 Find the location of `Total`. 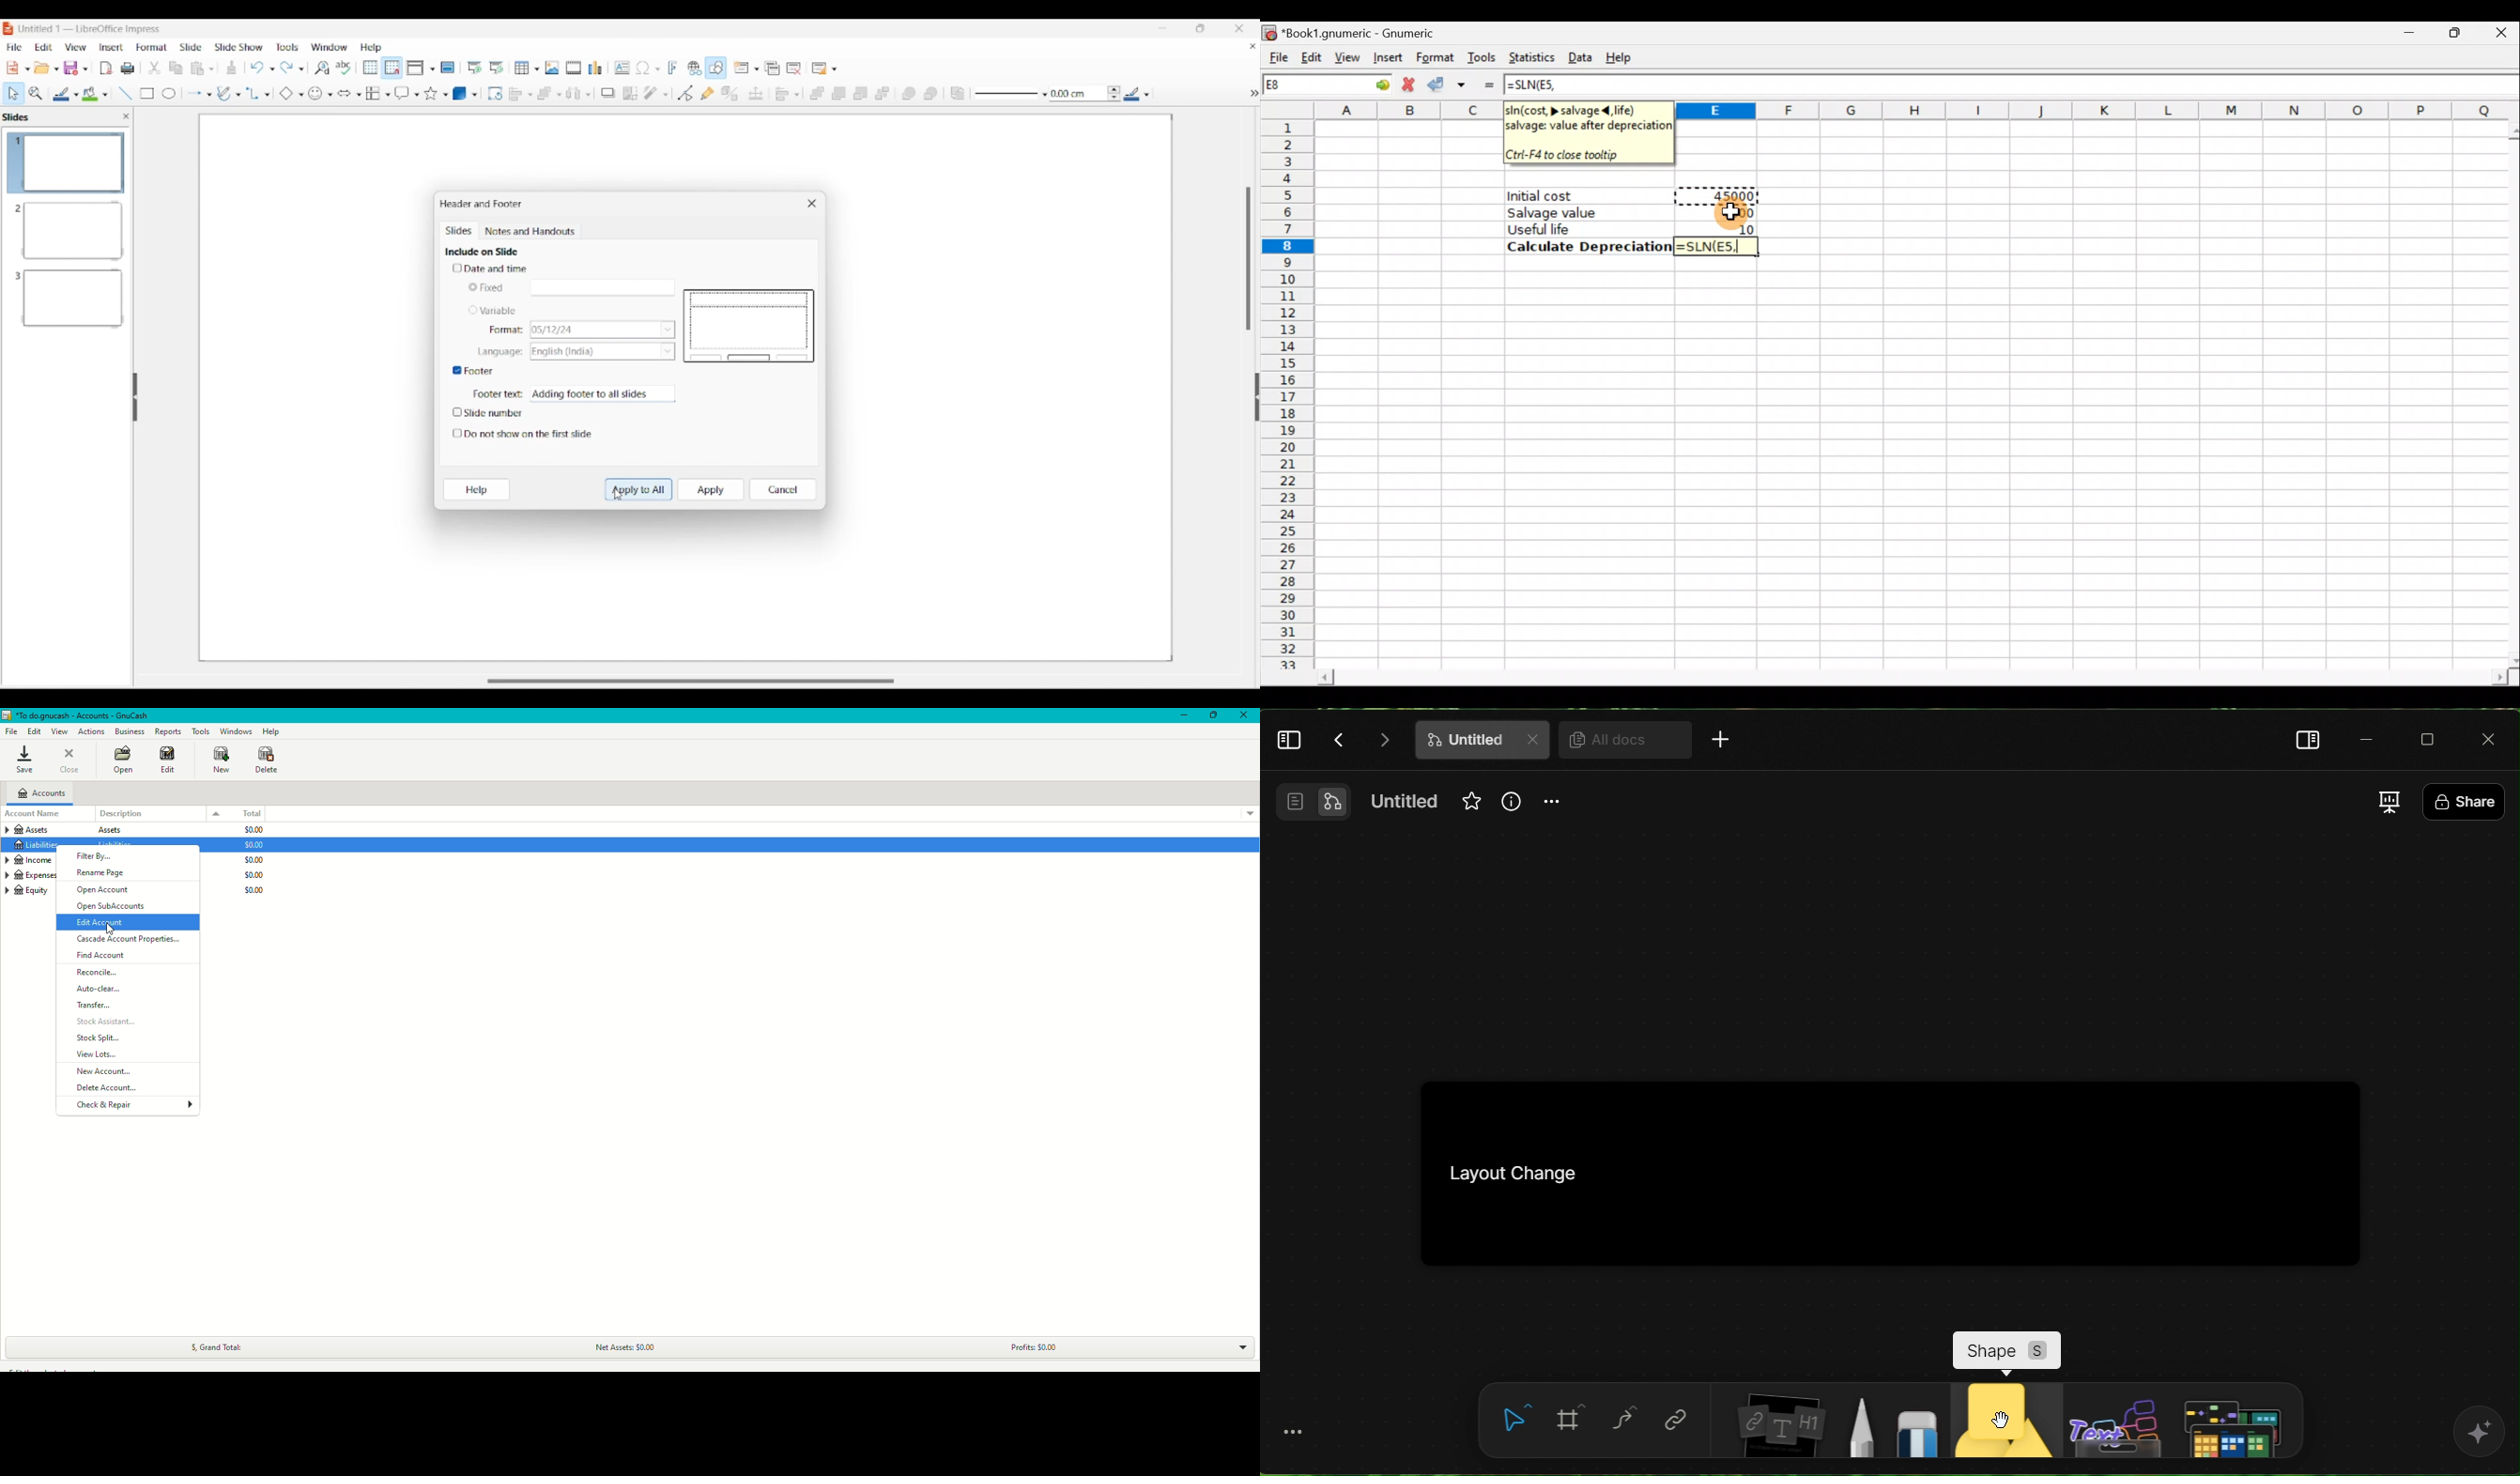

Total is located at coordinates (248, 813).